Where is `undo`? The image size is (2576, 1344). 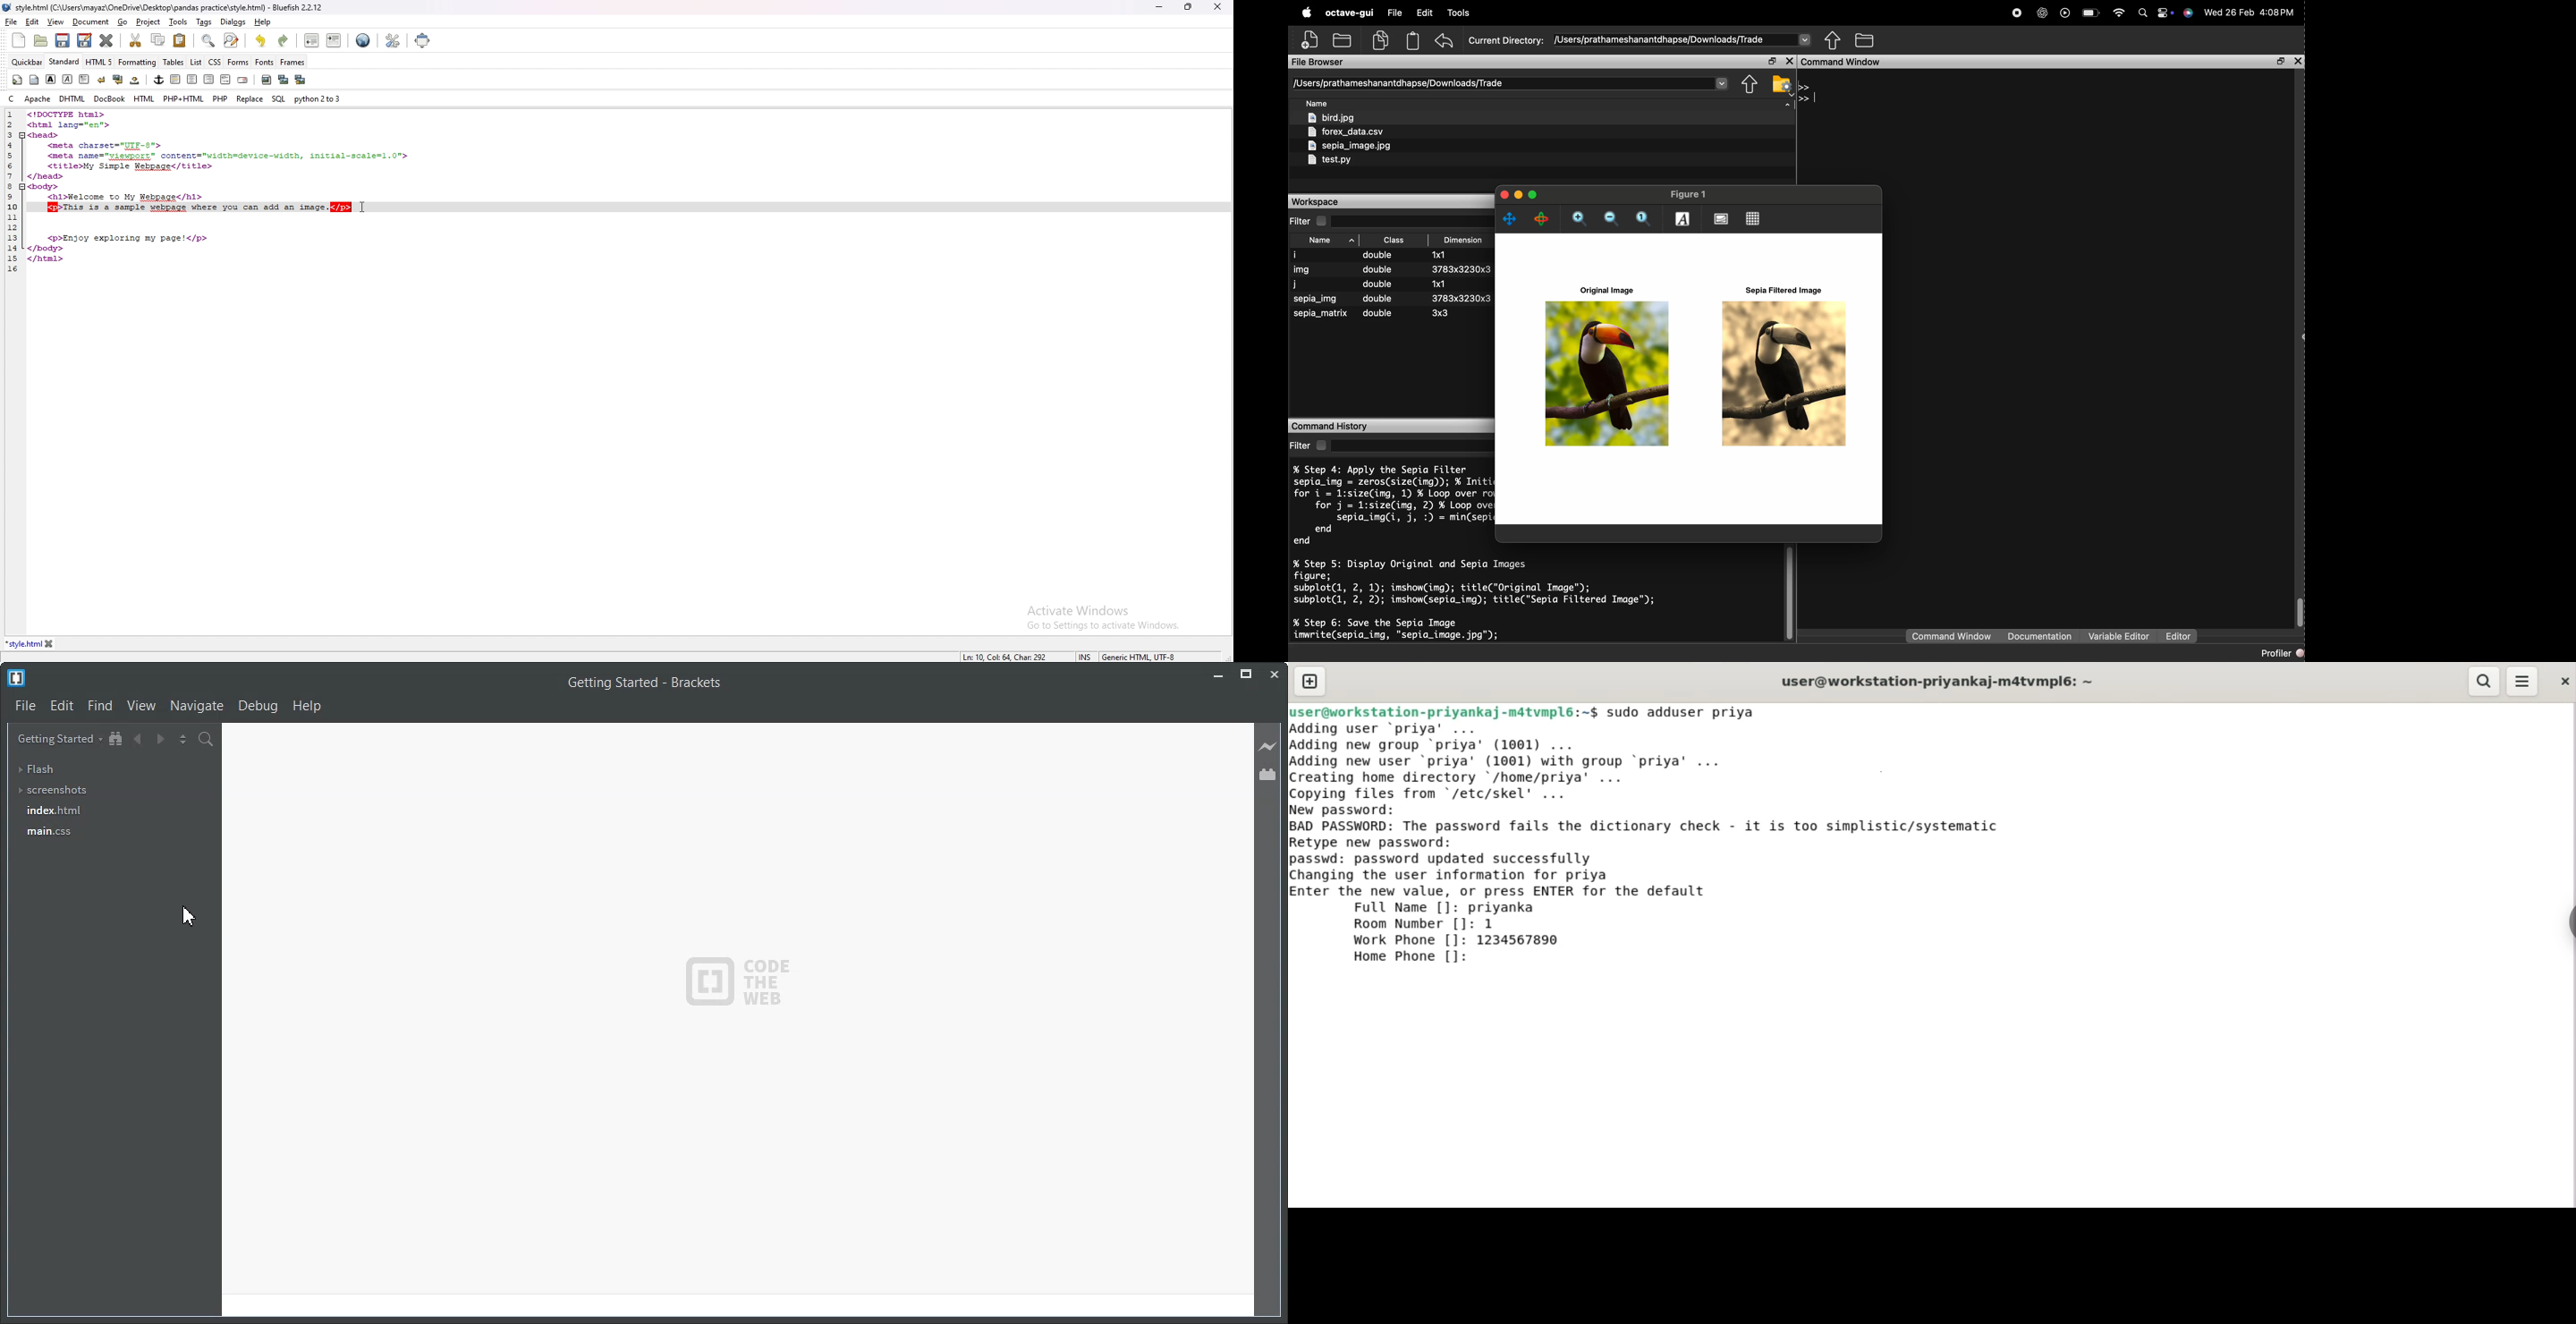 undo is located at coordinates (1444, 41).